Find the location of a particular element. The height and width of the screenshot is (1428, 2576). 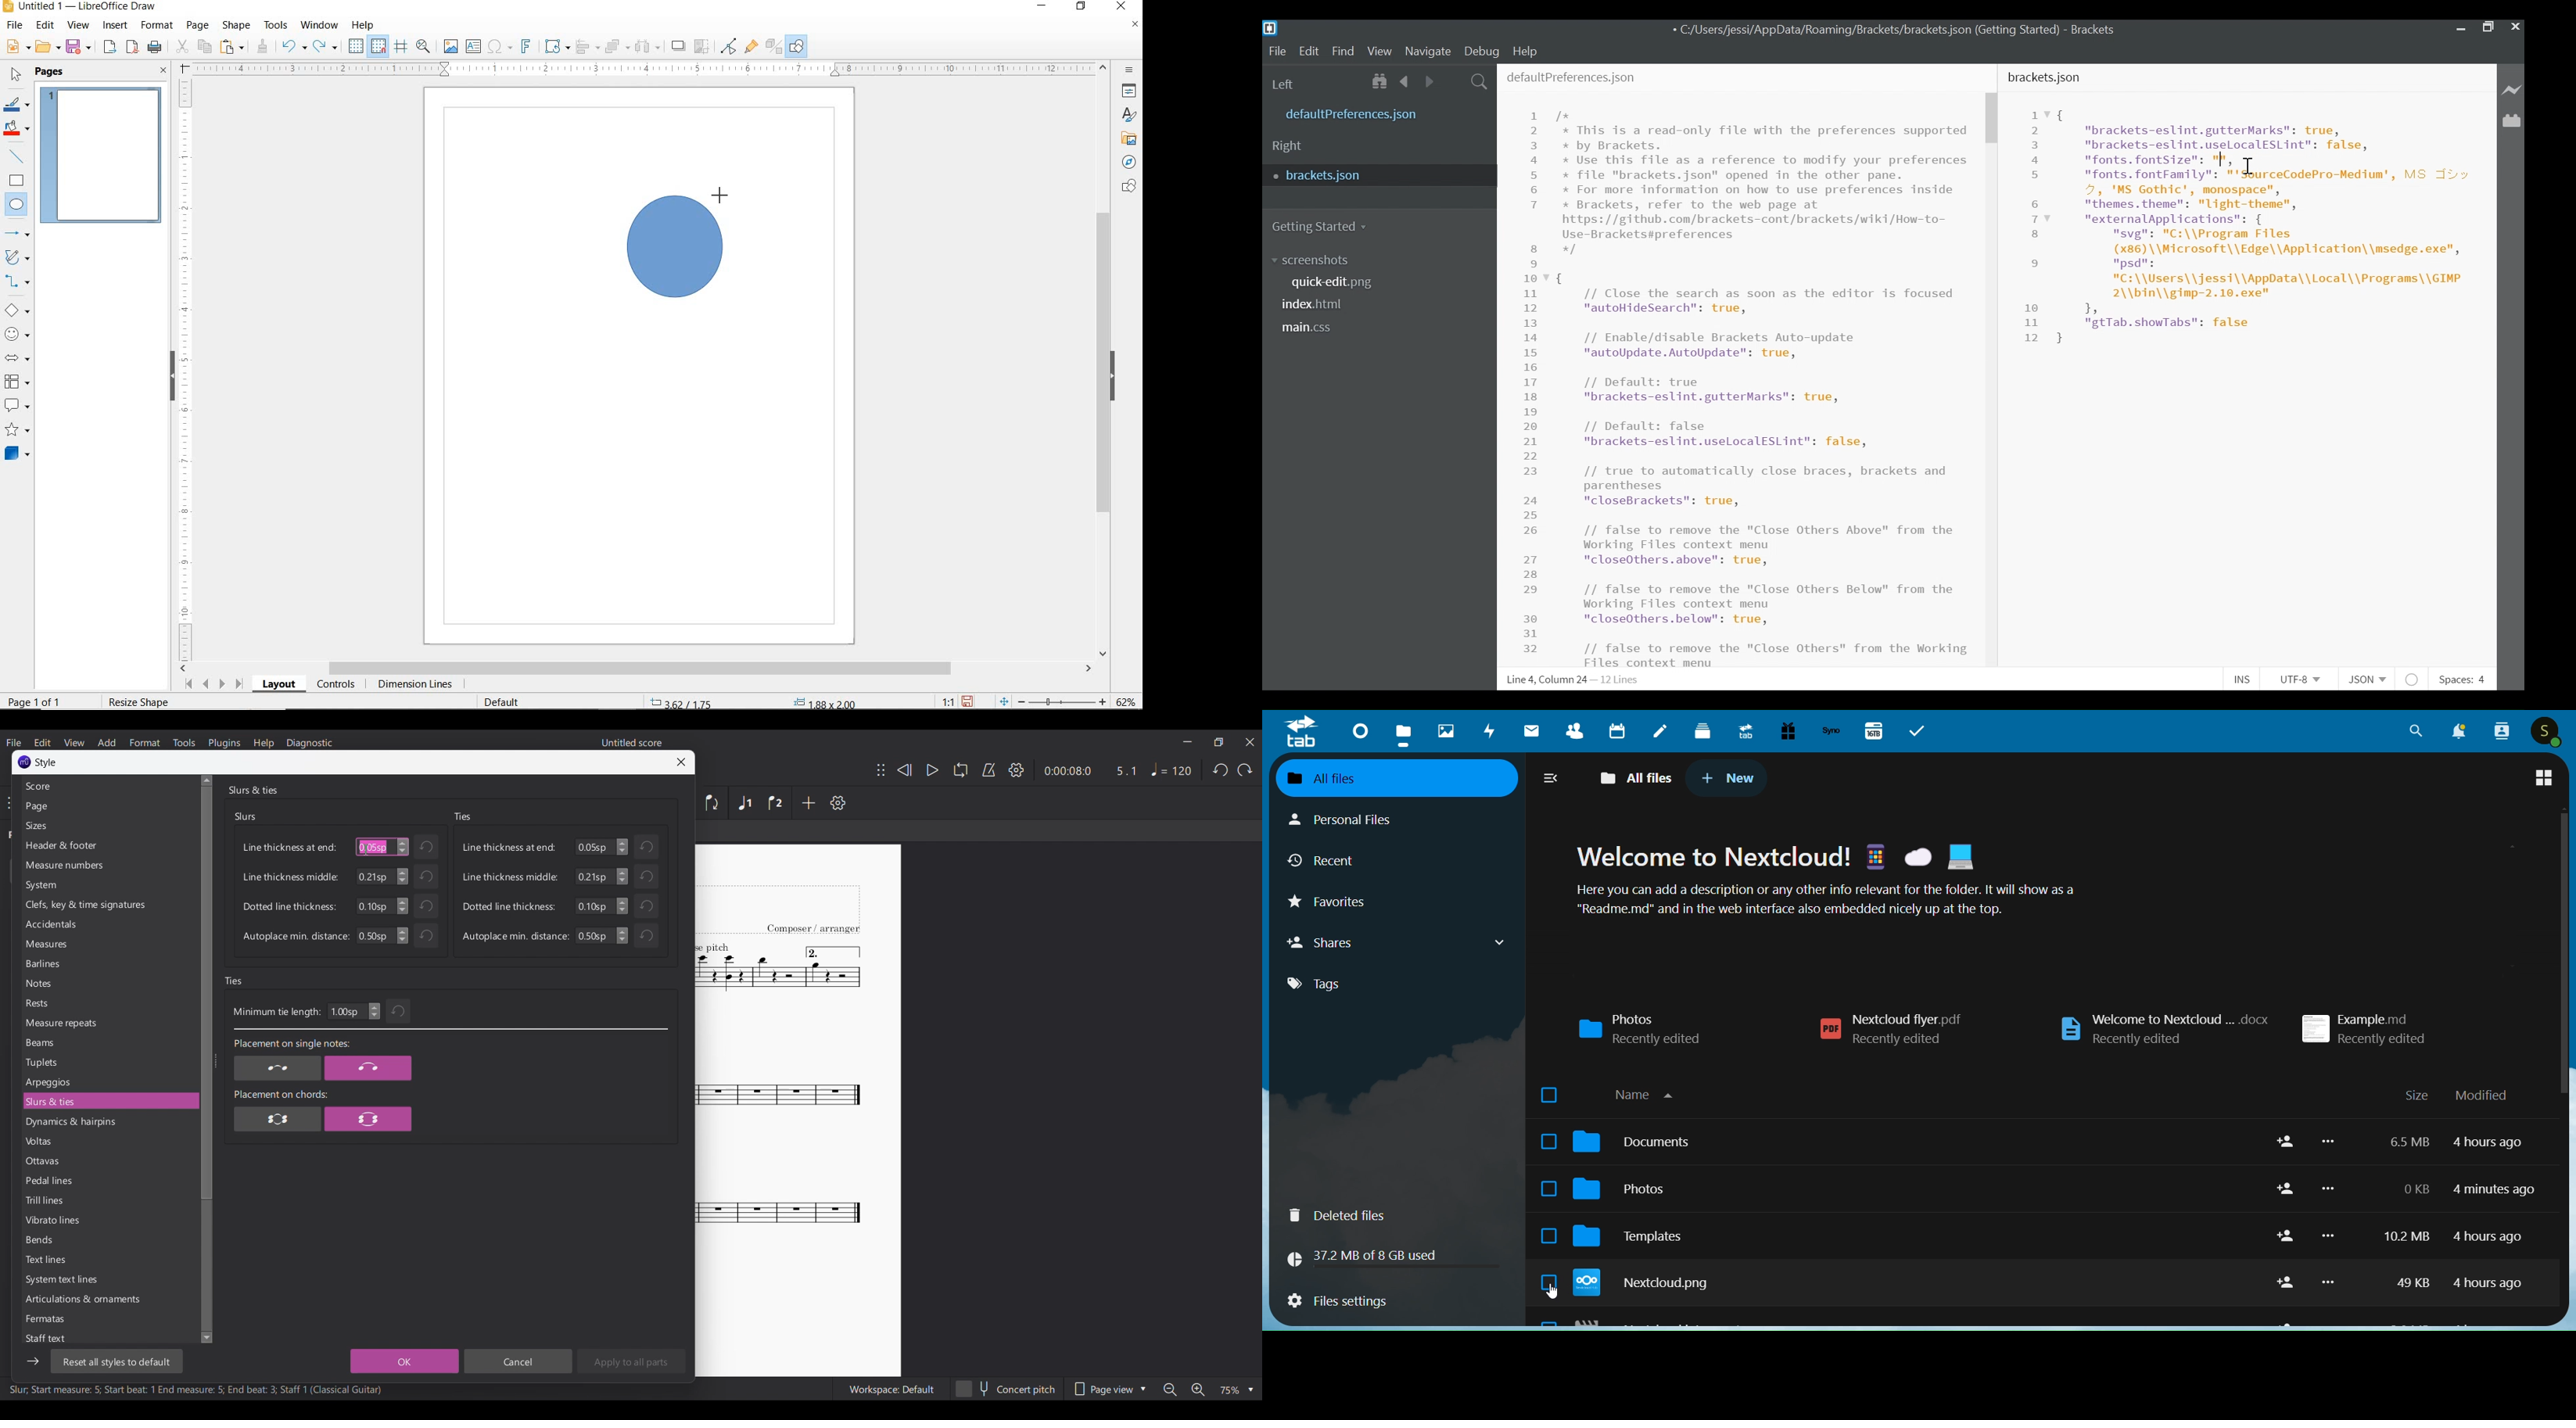

Undo is located at coordinates (425, 906).